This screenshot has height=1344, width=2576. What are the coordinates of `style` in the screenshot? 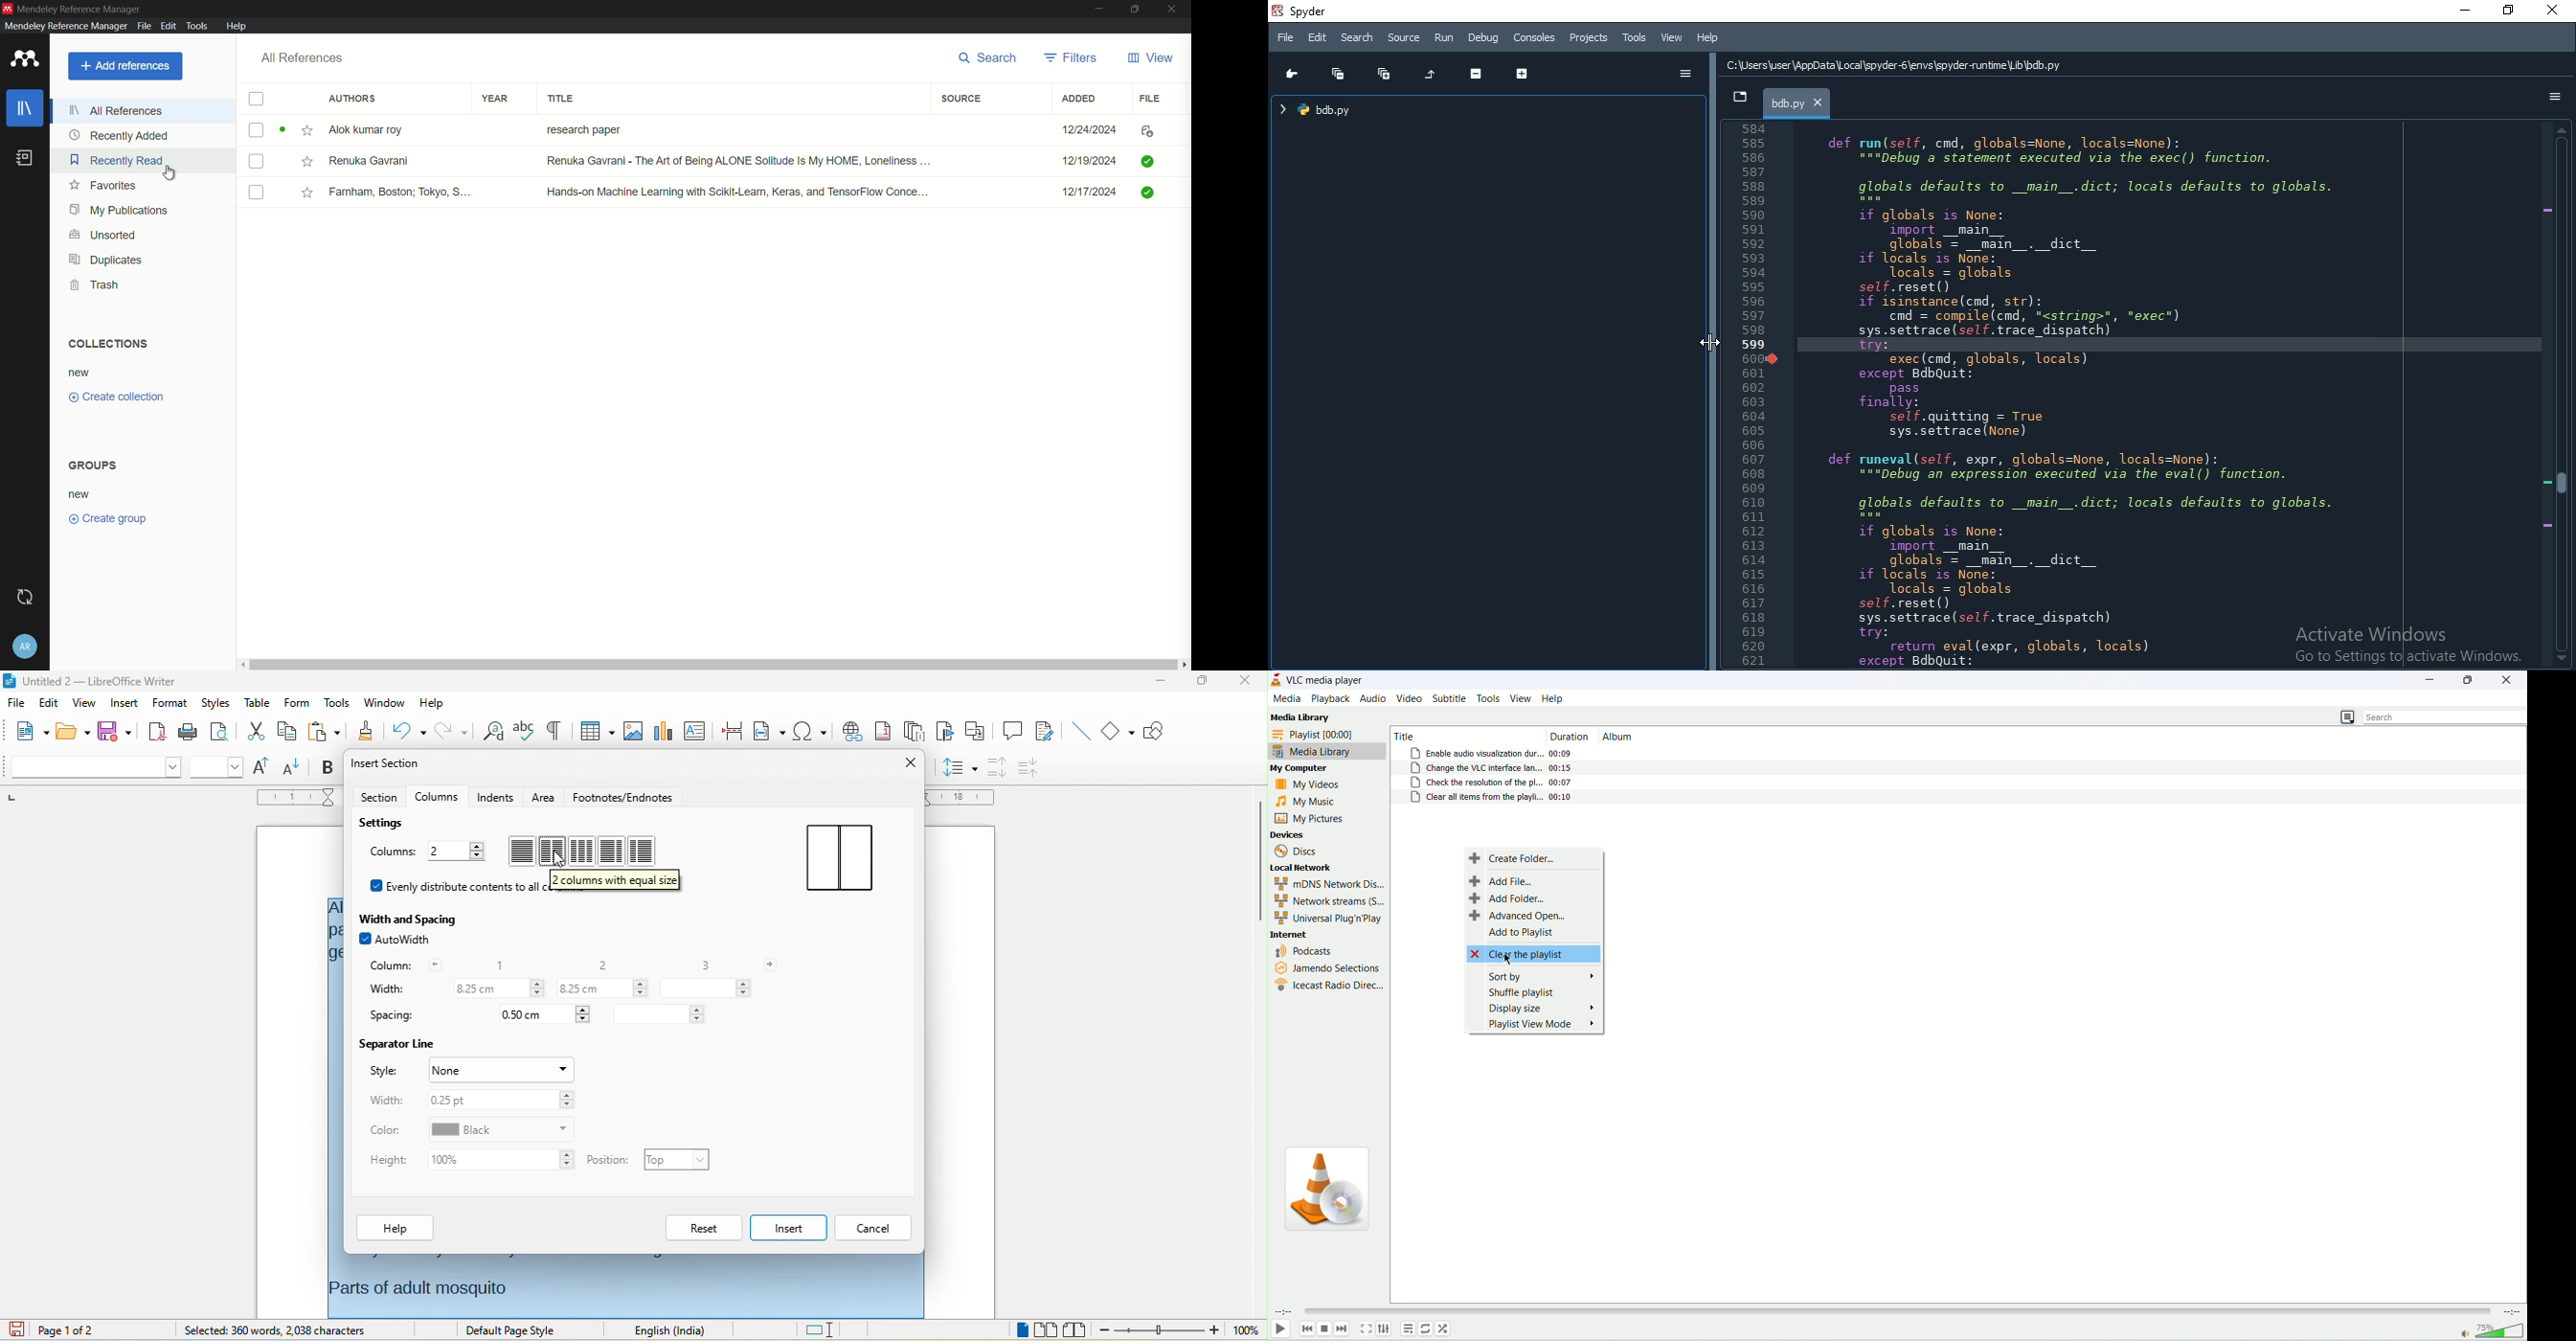 It's located at (383, 1070).